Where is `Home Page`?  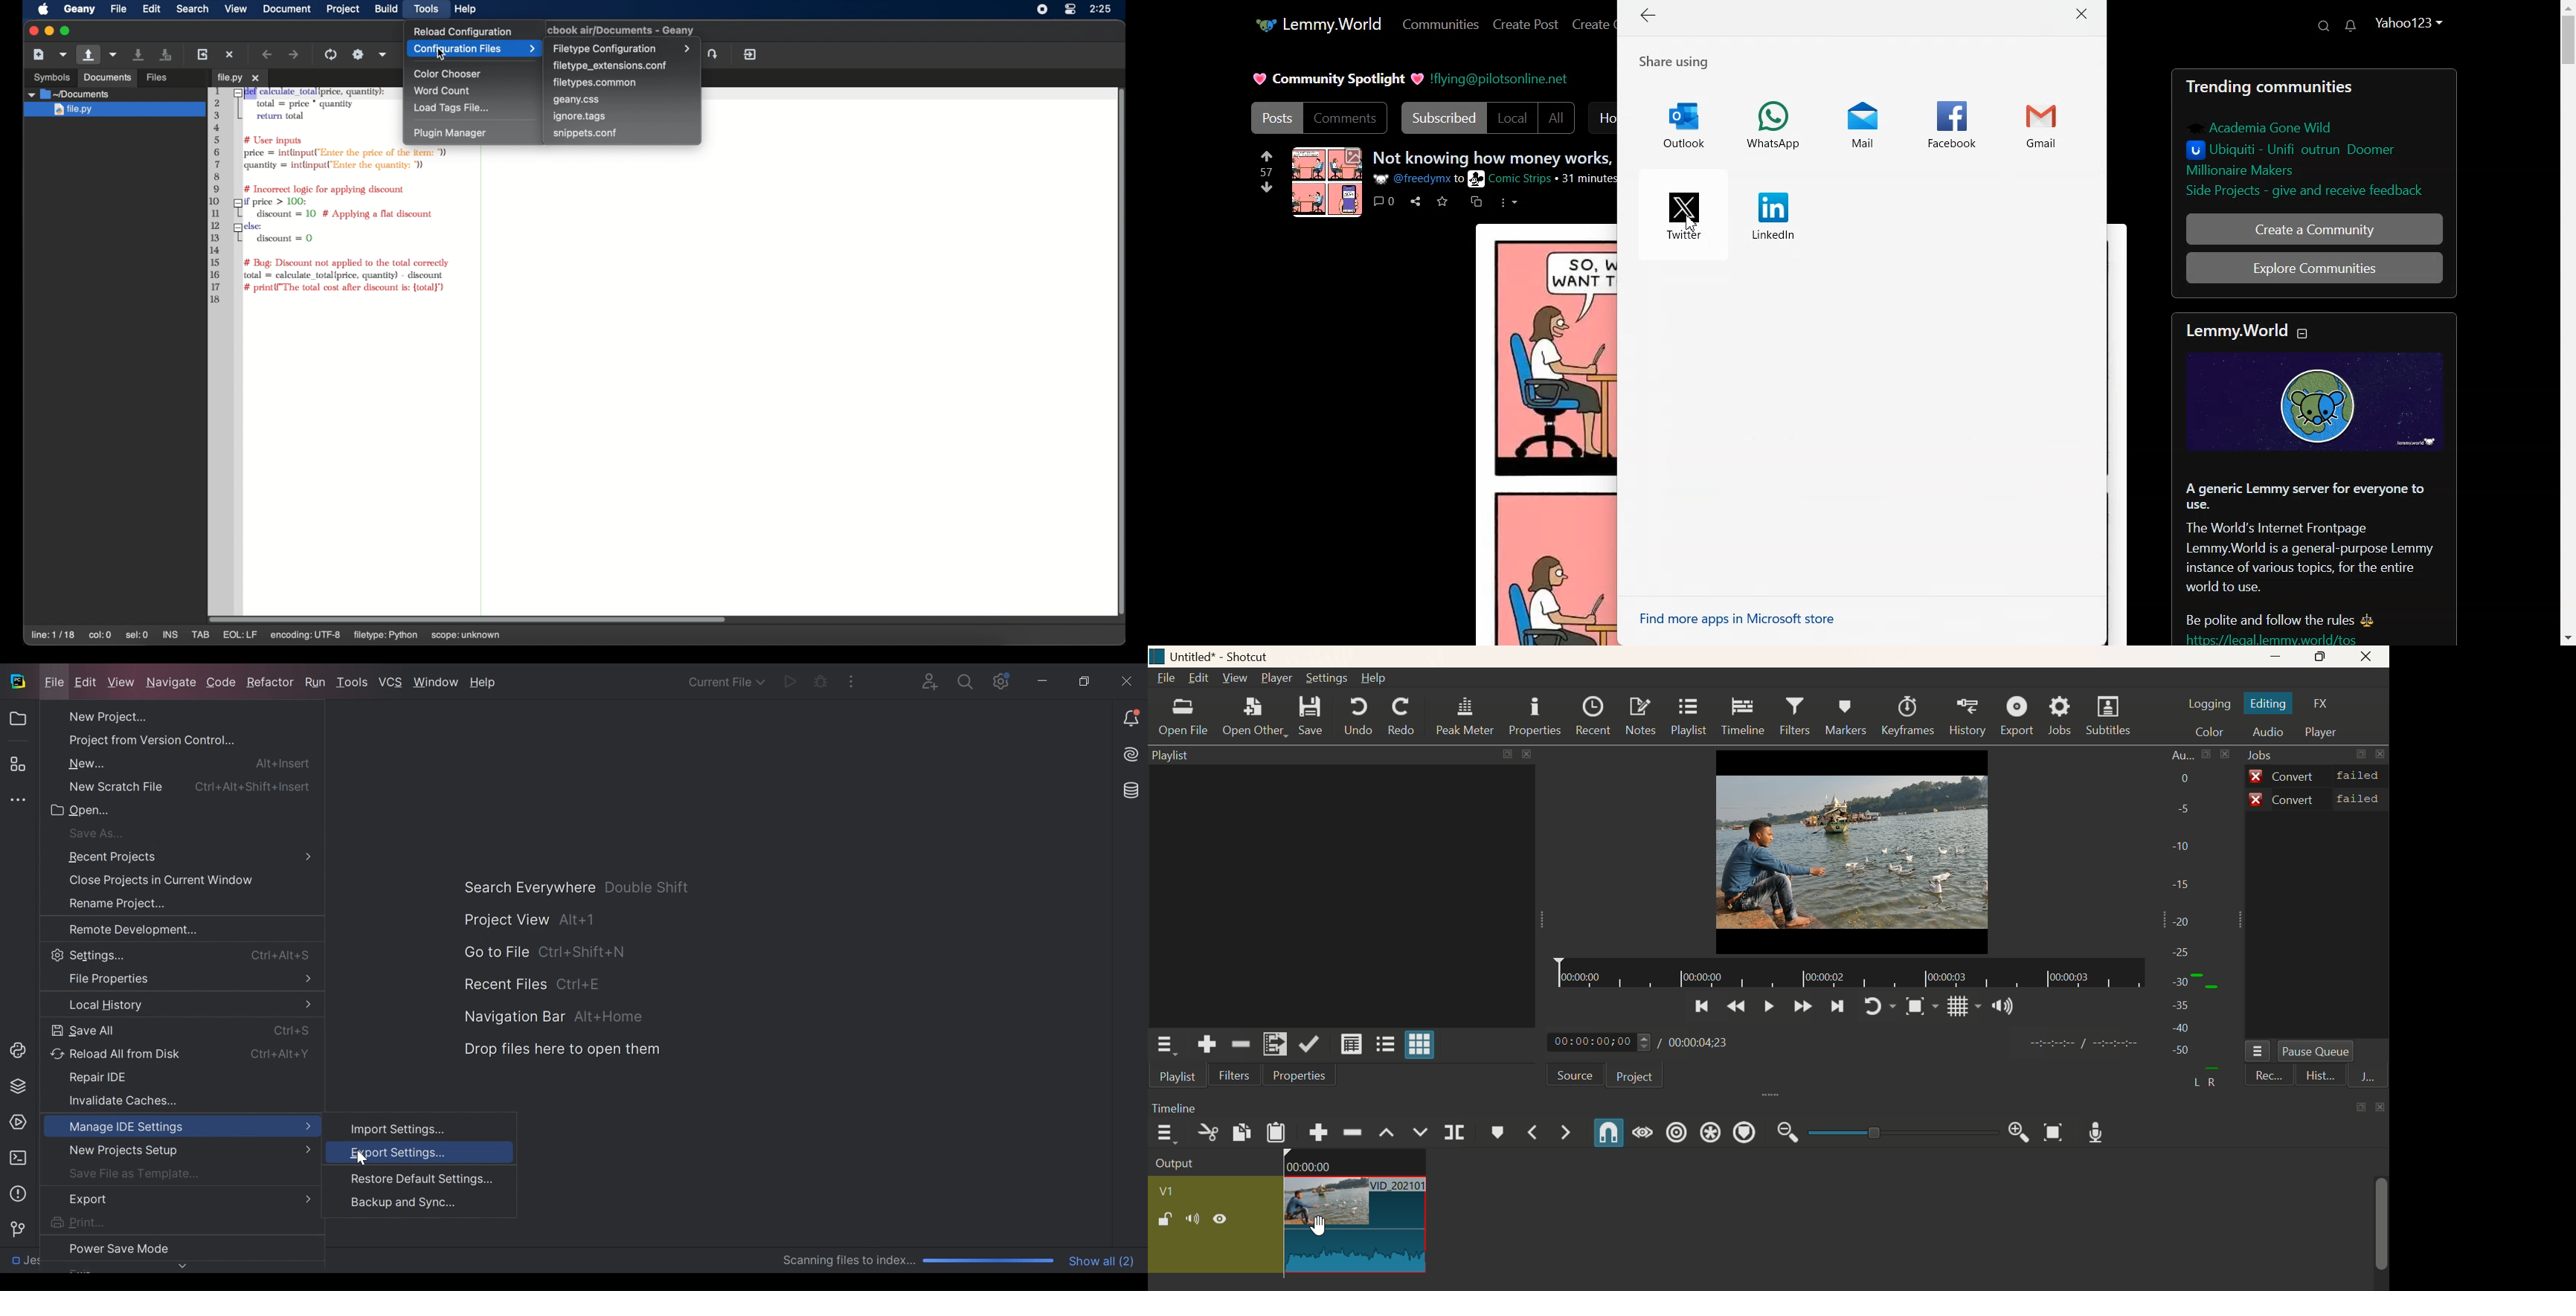 Home Page is located at coordinates (1317, 25).